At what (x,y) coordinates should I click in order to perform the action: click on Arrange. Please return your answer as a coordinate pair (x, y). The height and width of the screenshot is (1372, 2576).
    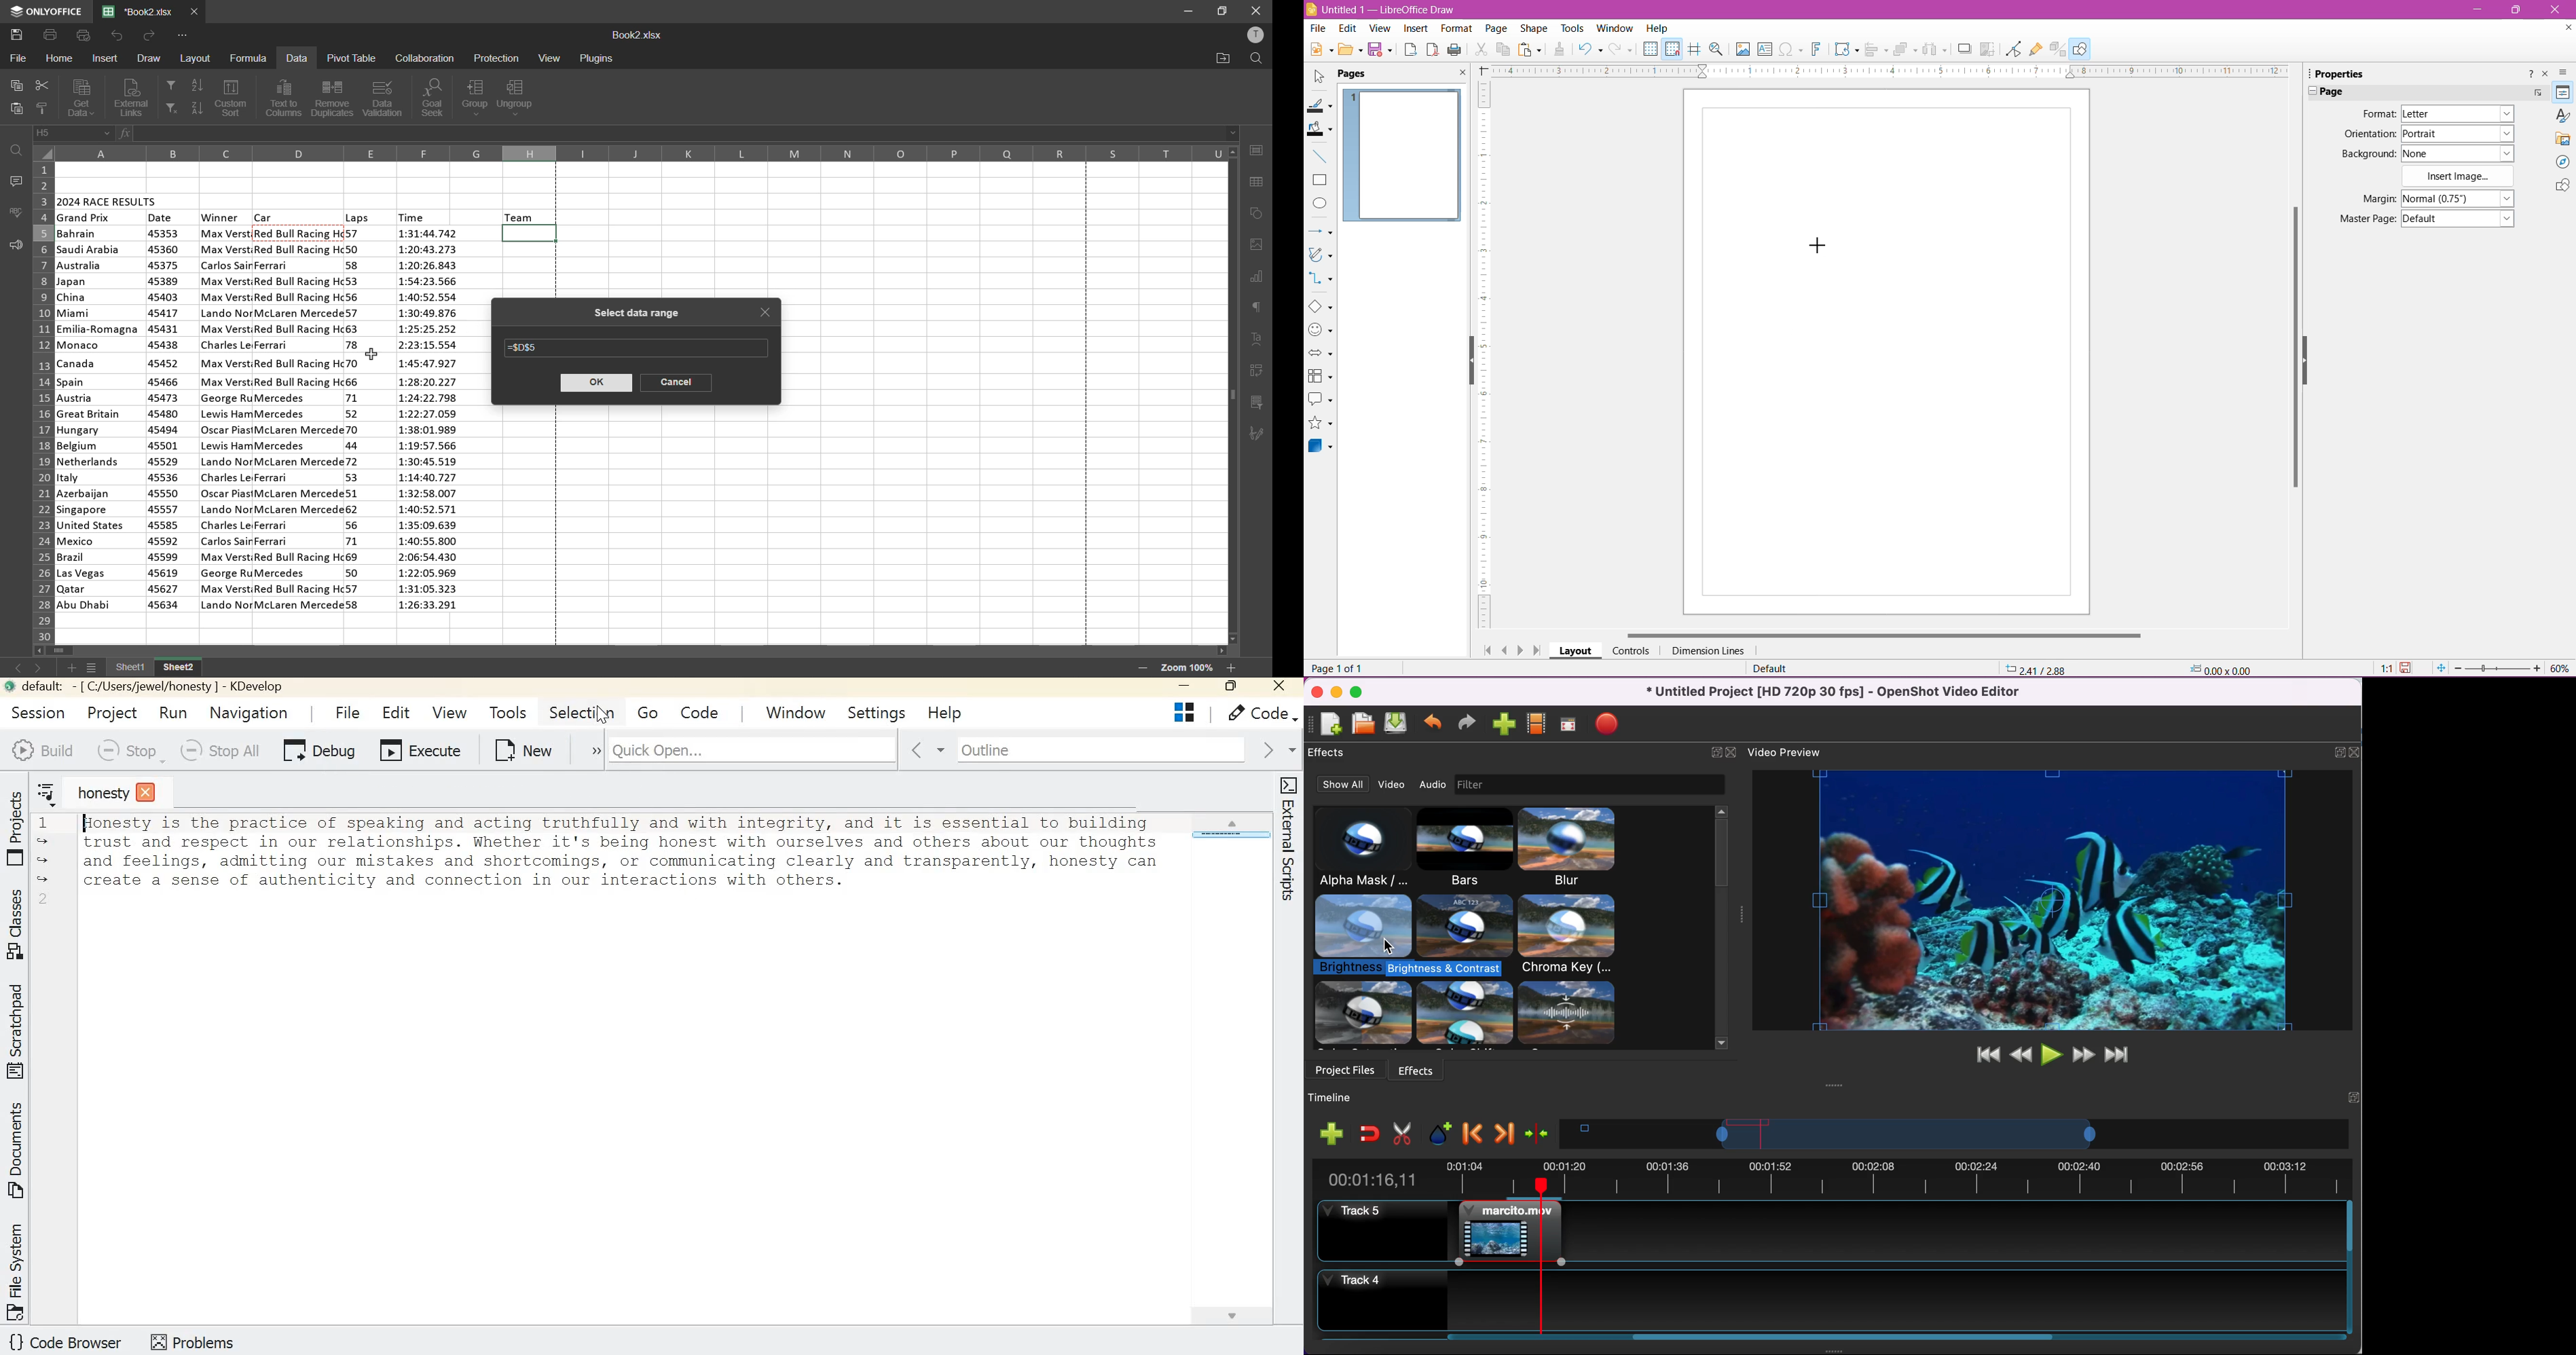
    Looking at the image, I should click on (1905, 49).